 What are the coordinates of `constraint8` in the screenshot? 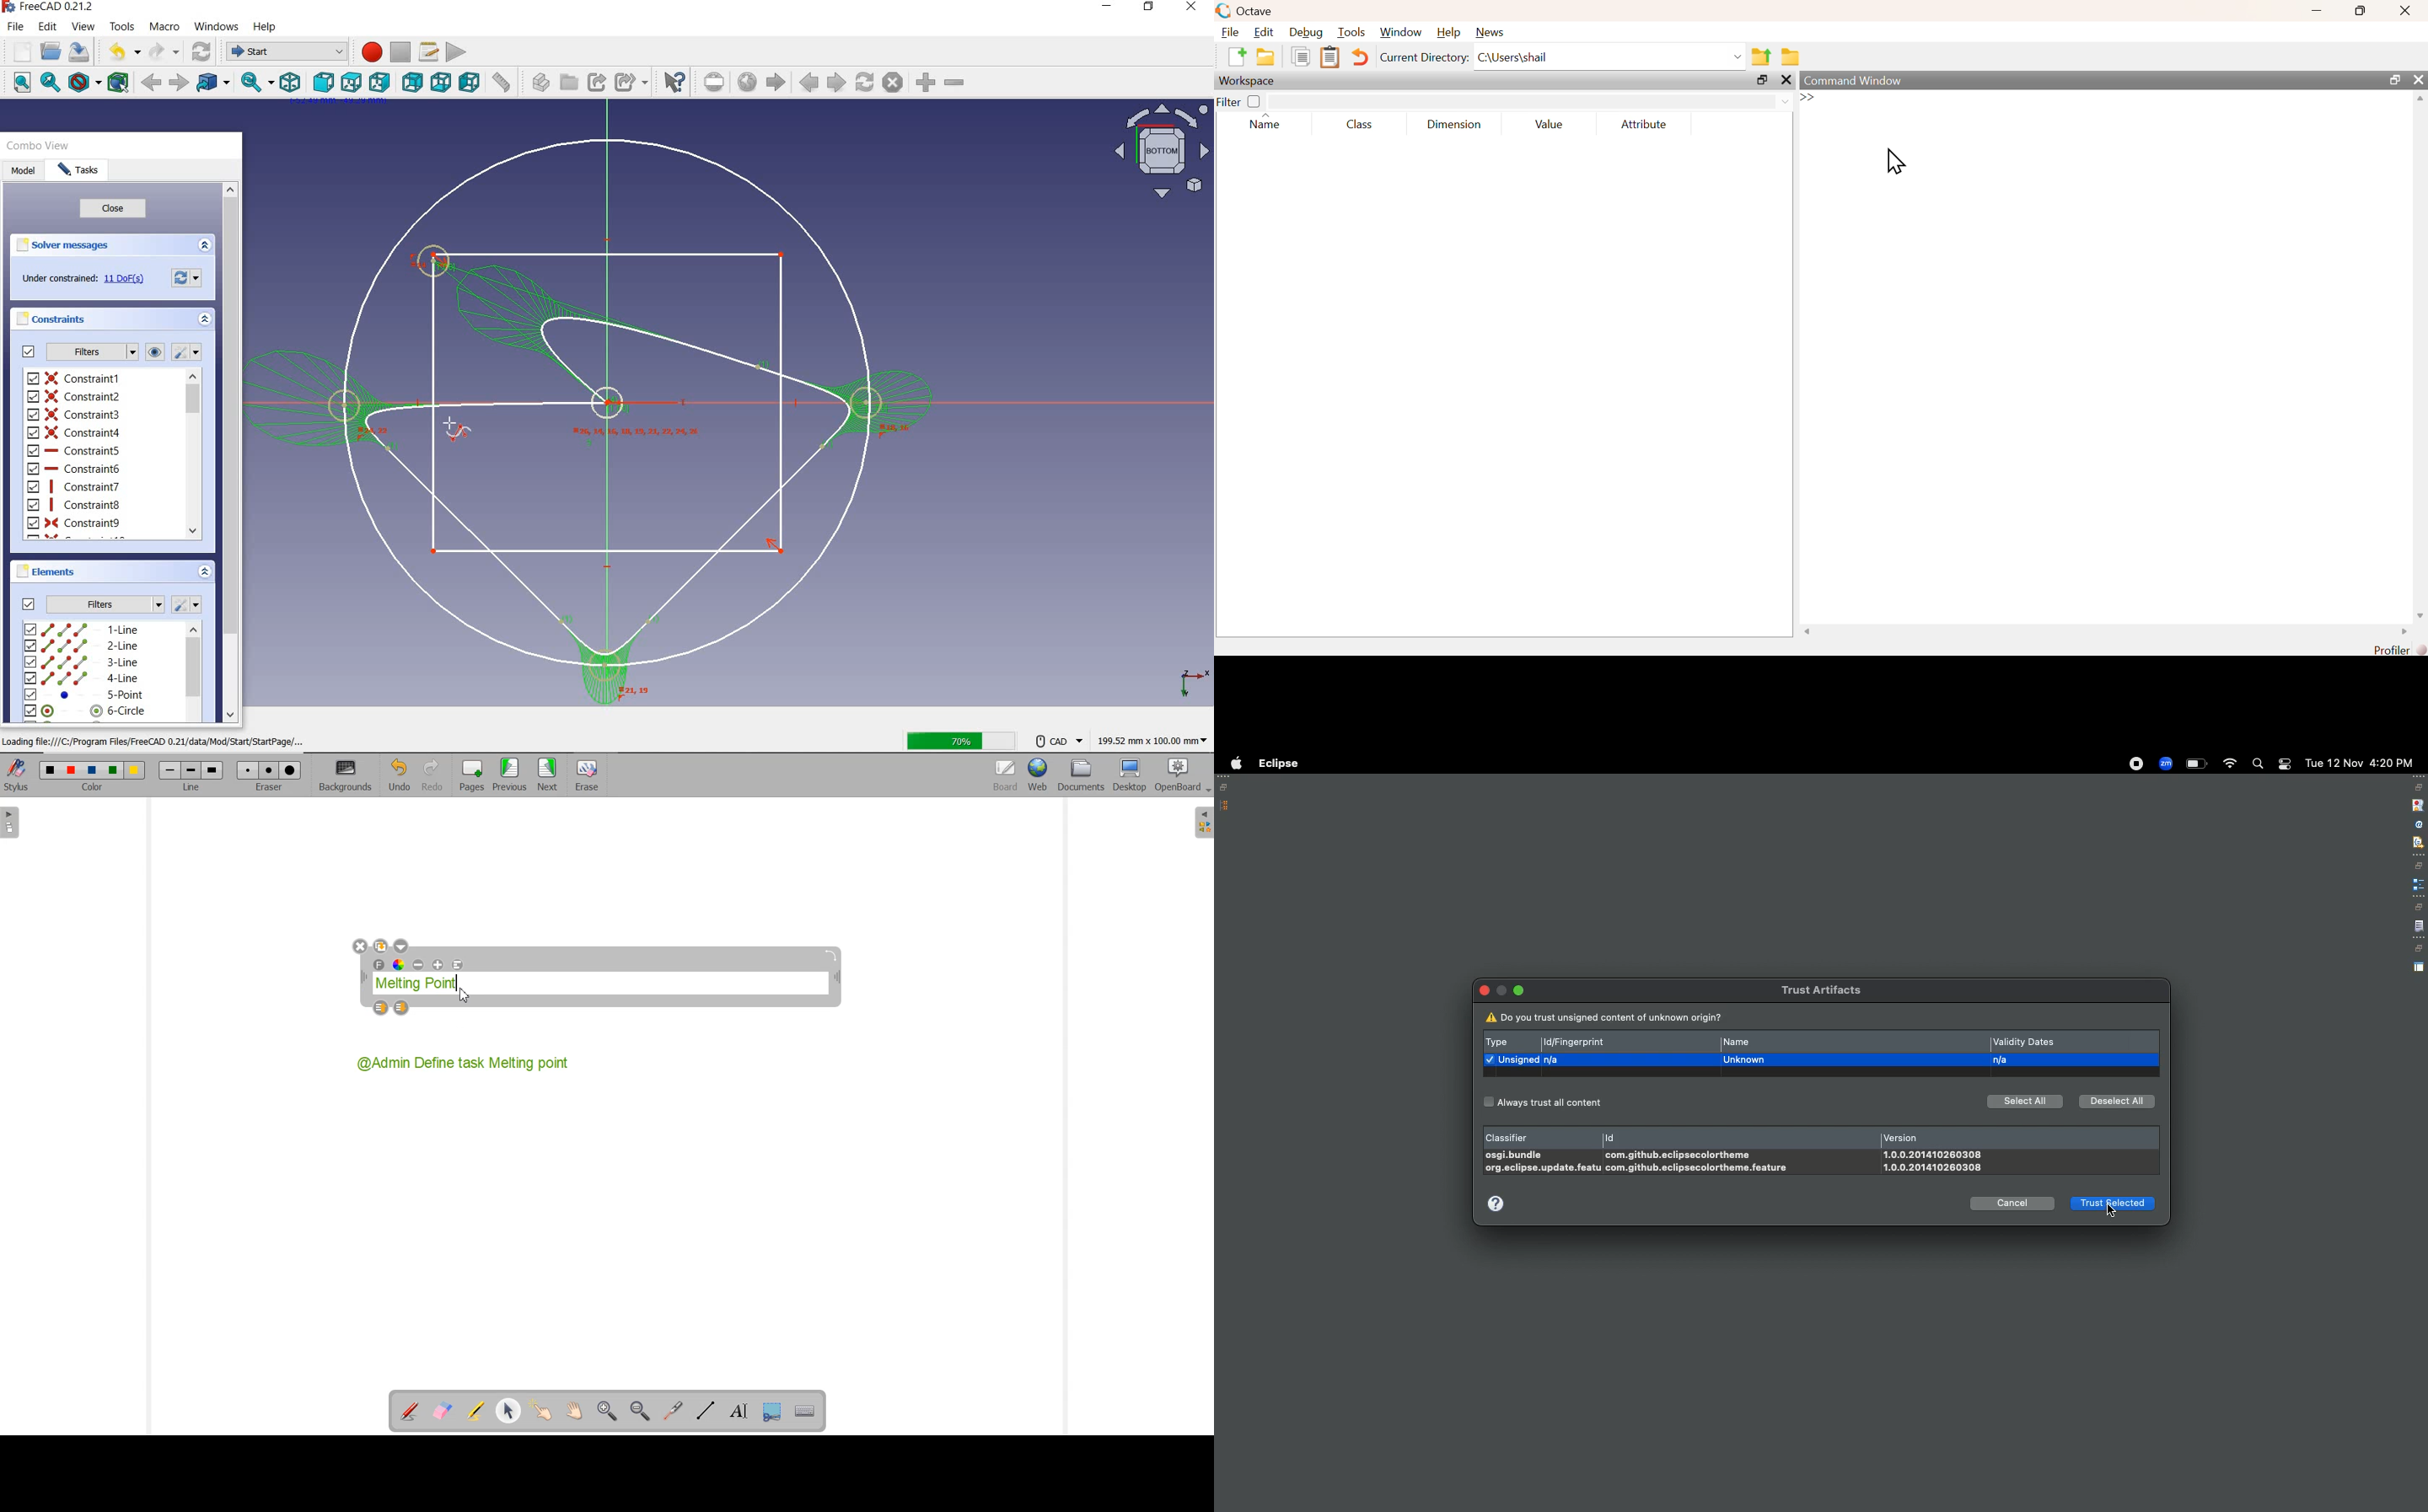 It's located at (74, 505).